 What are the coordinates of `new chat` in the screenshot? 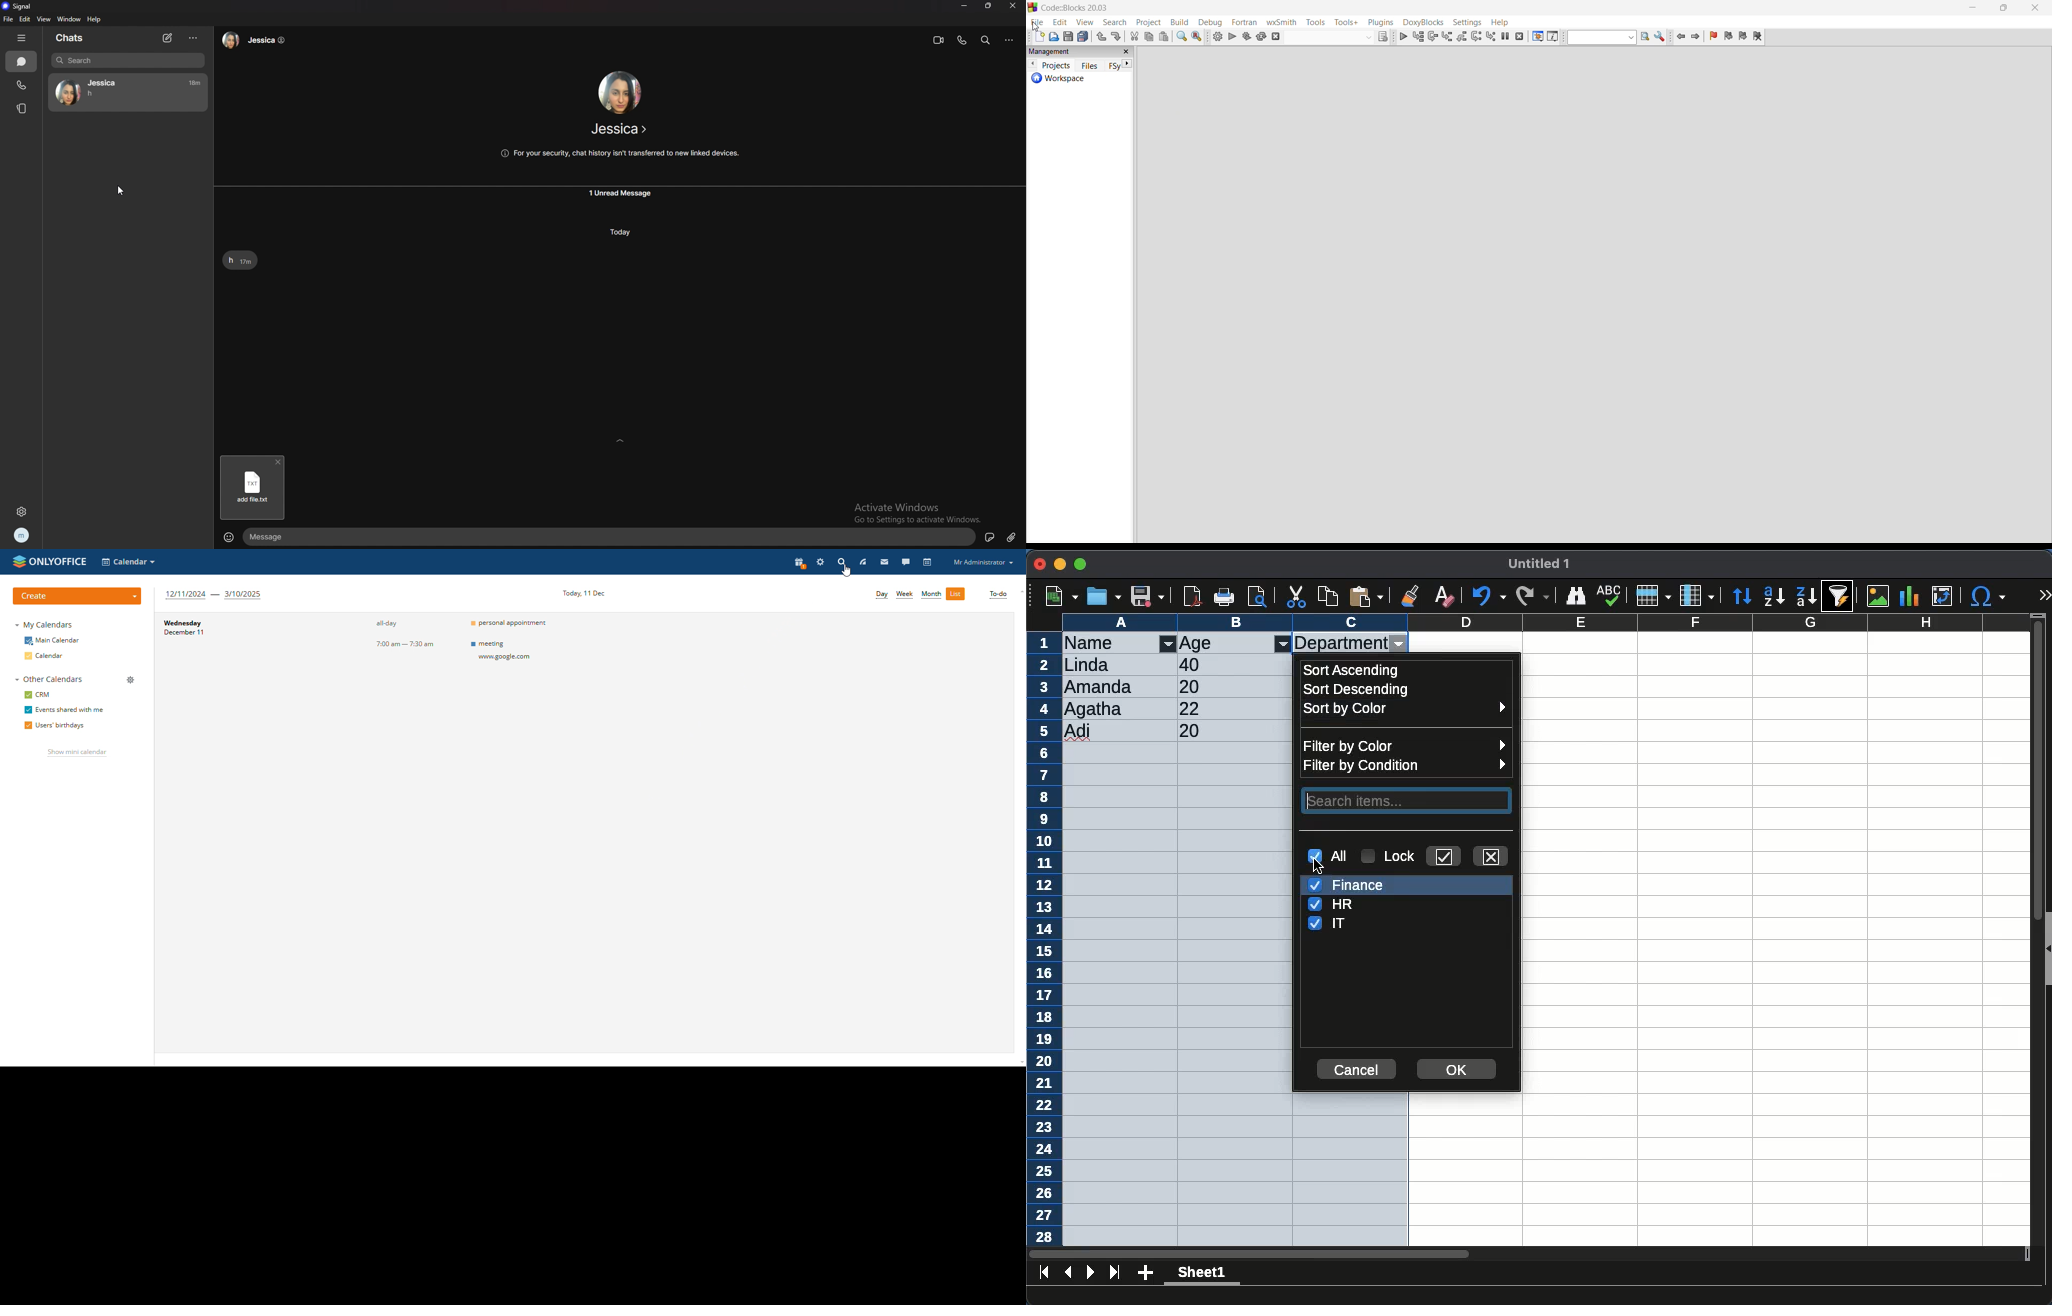 It's located at (168, 38).